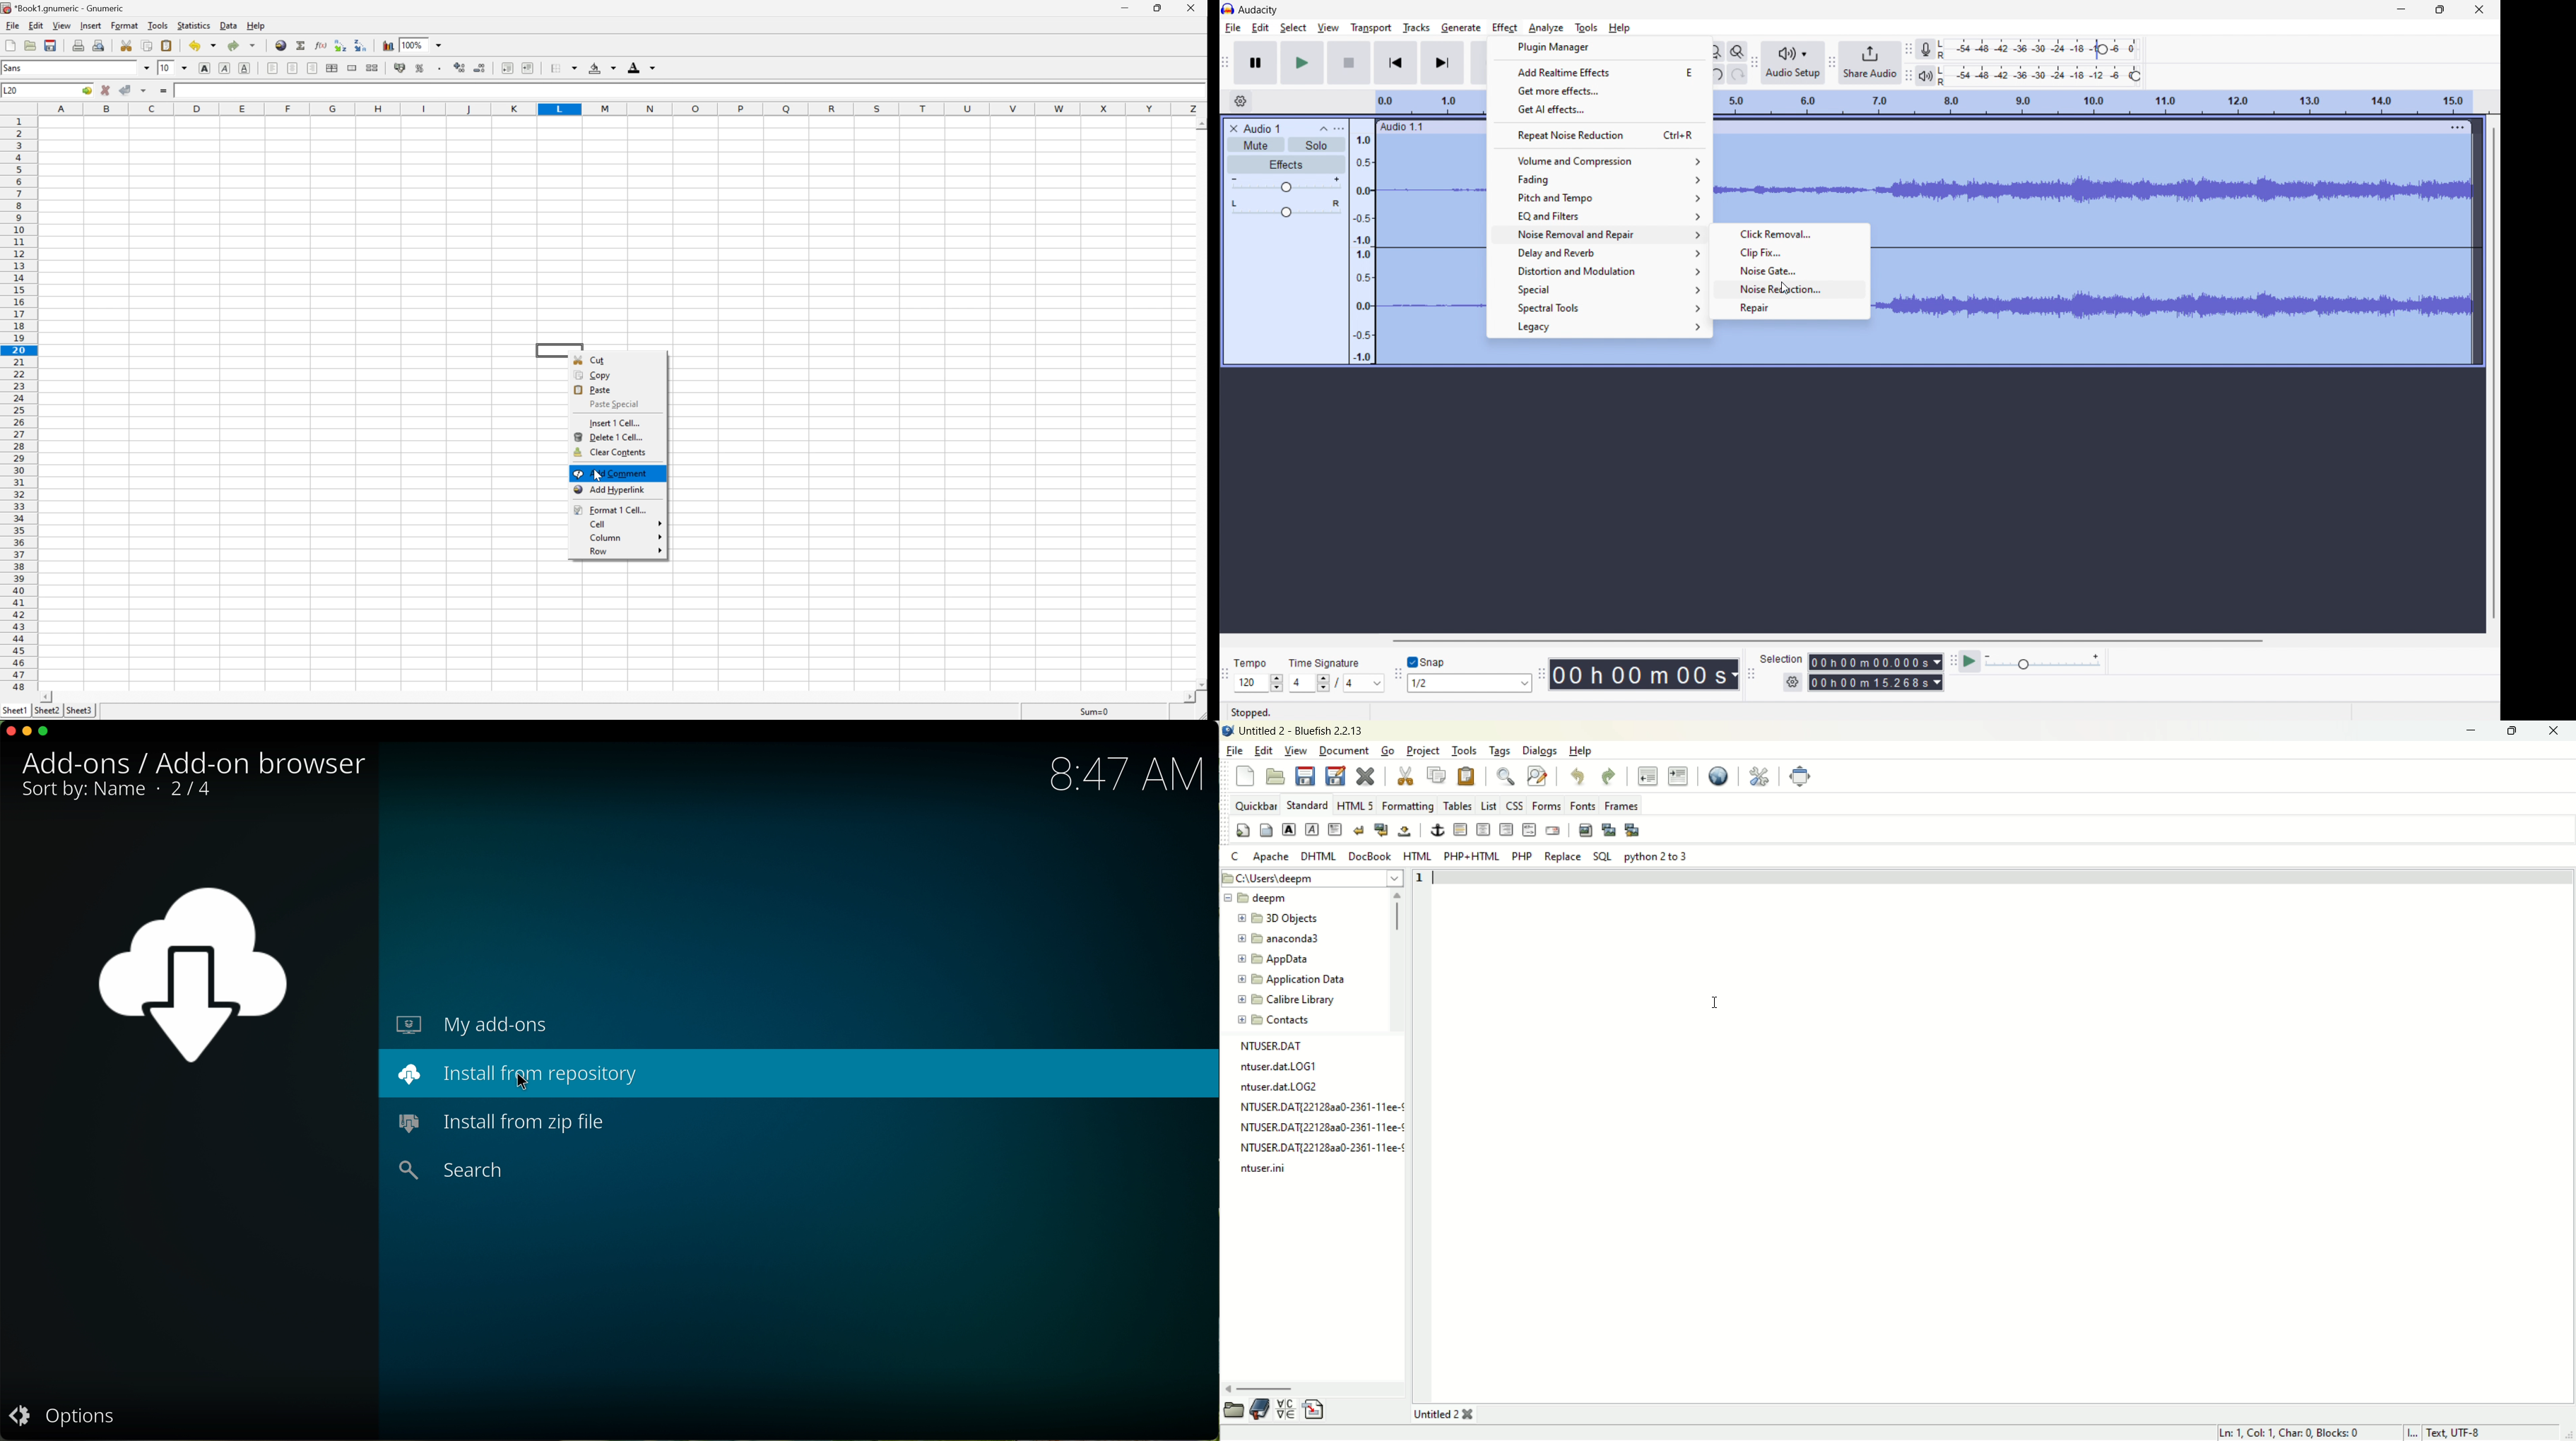  What do you see at coordinates (1515, 804) in the screenshot?
I see `CSS` at bounding box center [1515, 804].